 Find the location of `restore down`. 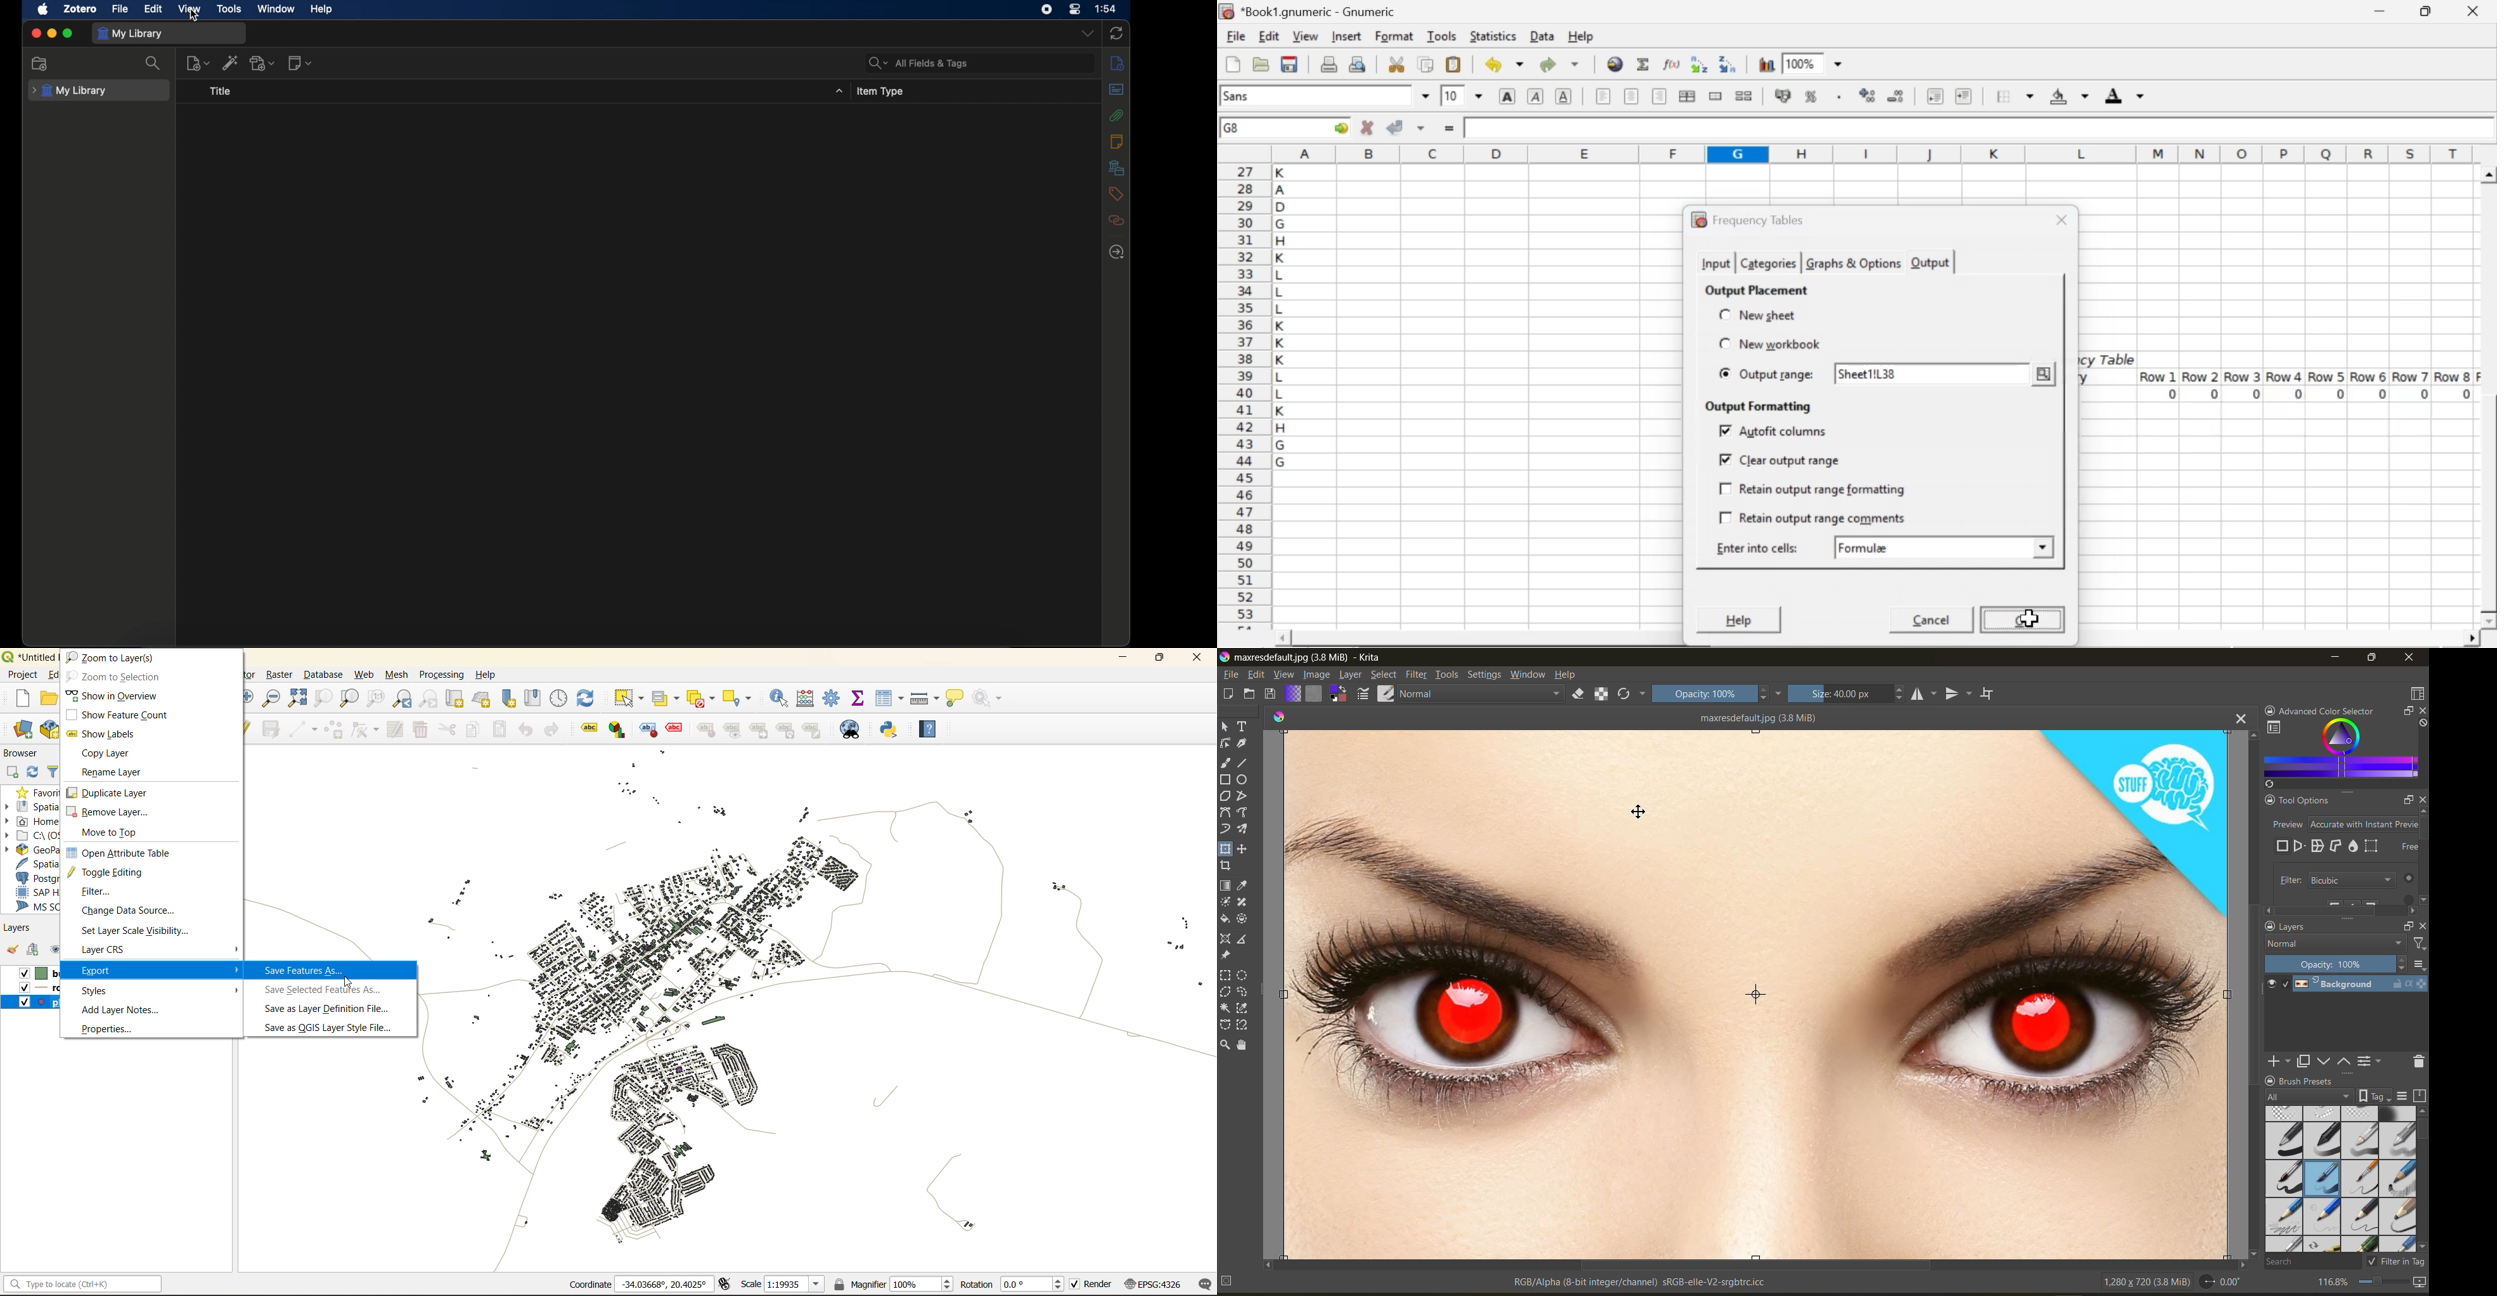

restore down is located at coordinates (2427, 12).